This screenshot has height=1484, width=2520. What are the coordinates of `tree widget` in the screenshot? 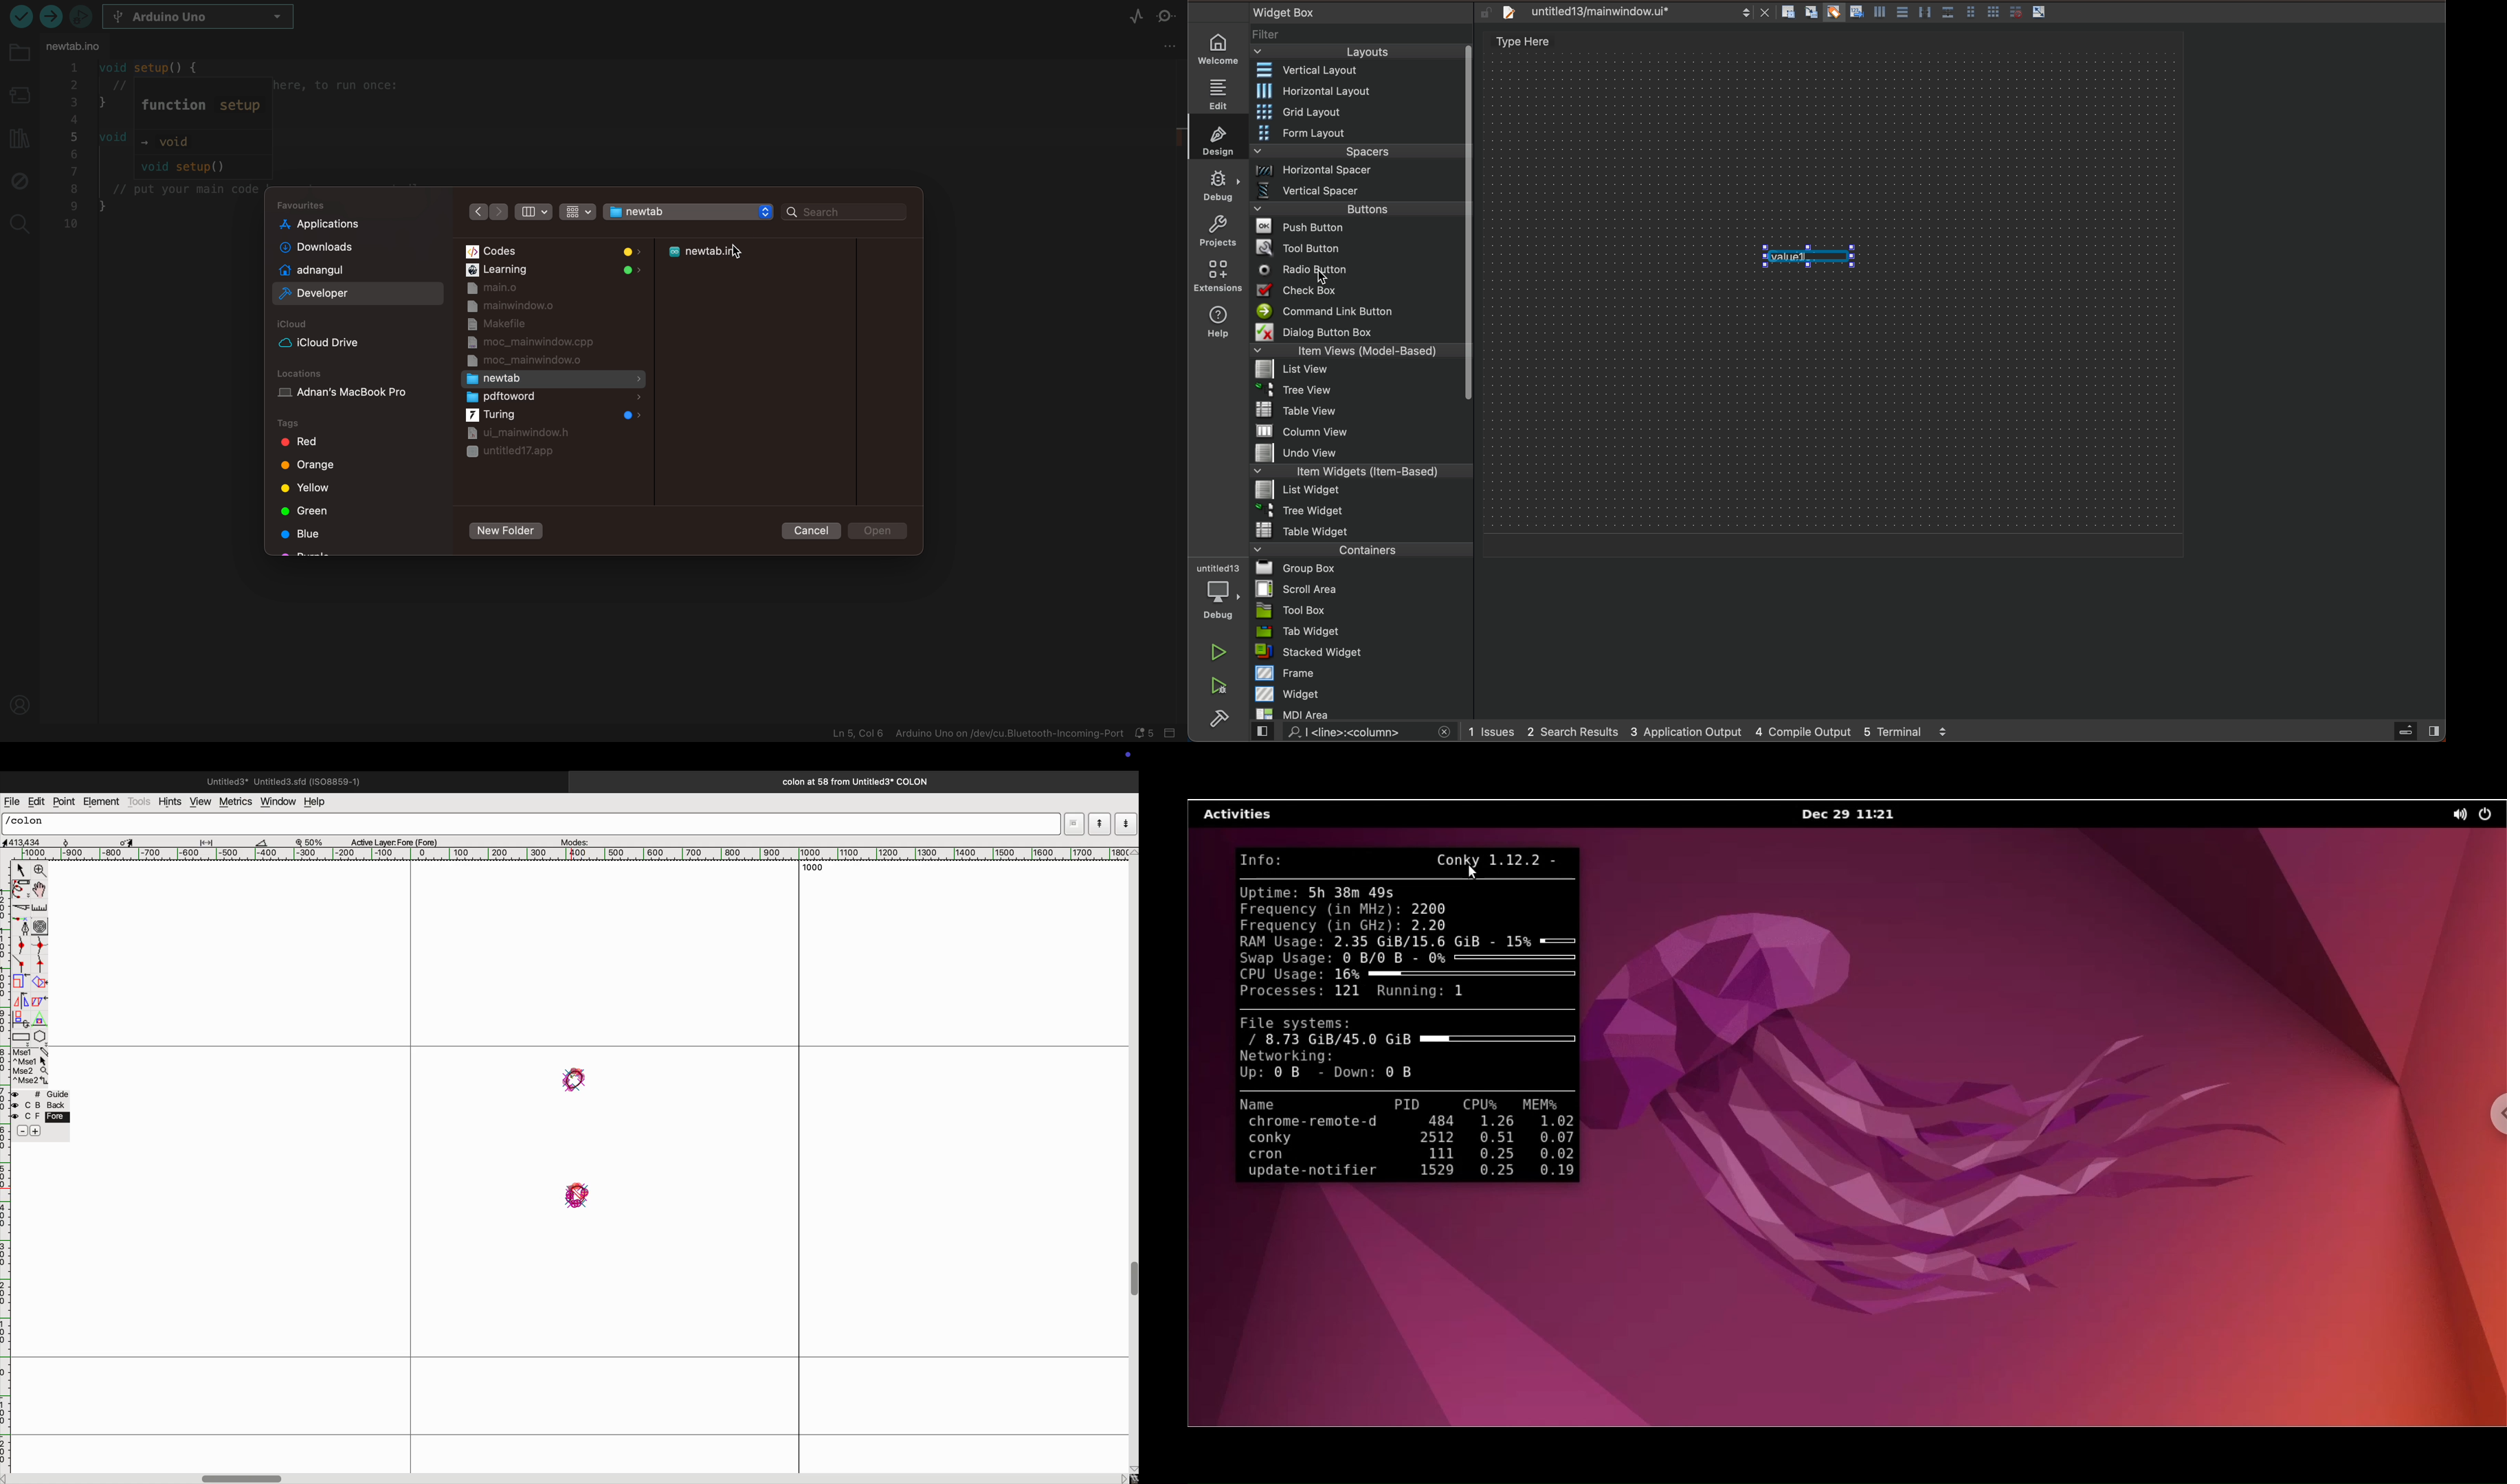 It's located at (1362, 511).